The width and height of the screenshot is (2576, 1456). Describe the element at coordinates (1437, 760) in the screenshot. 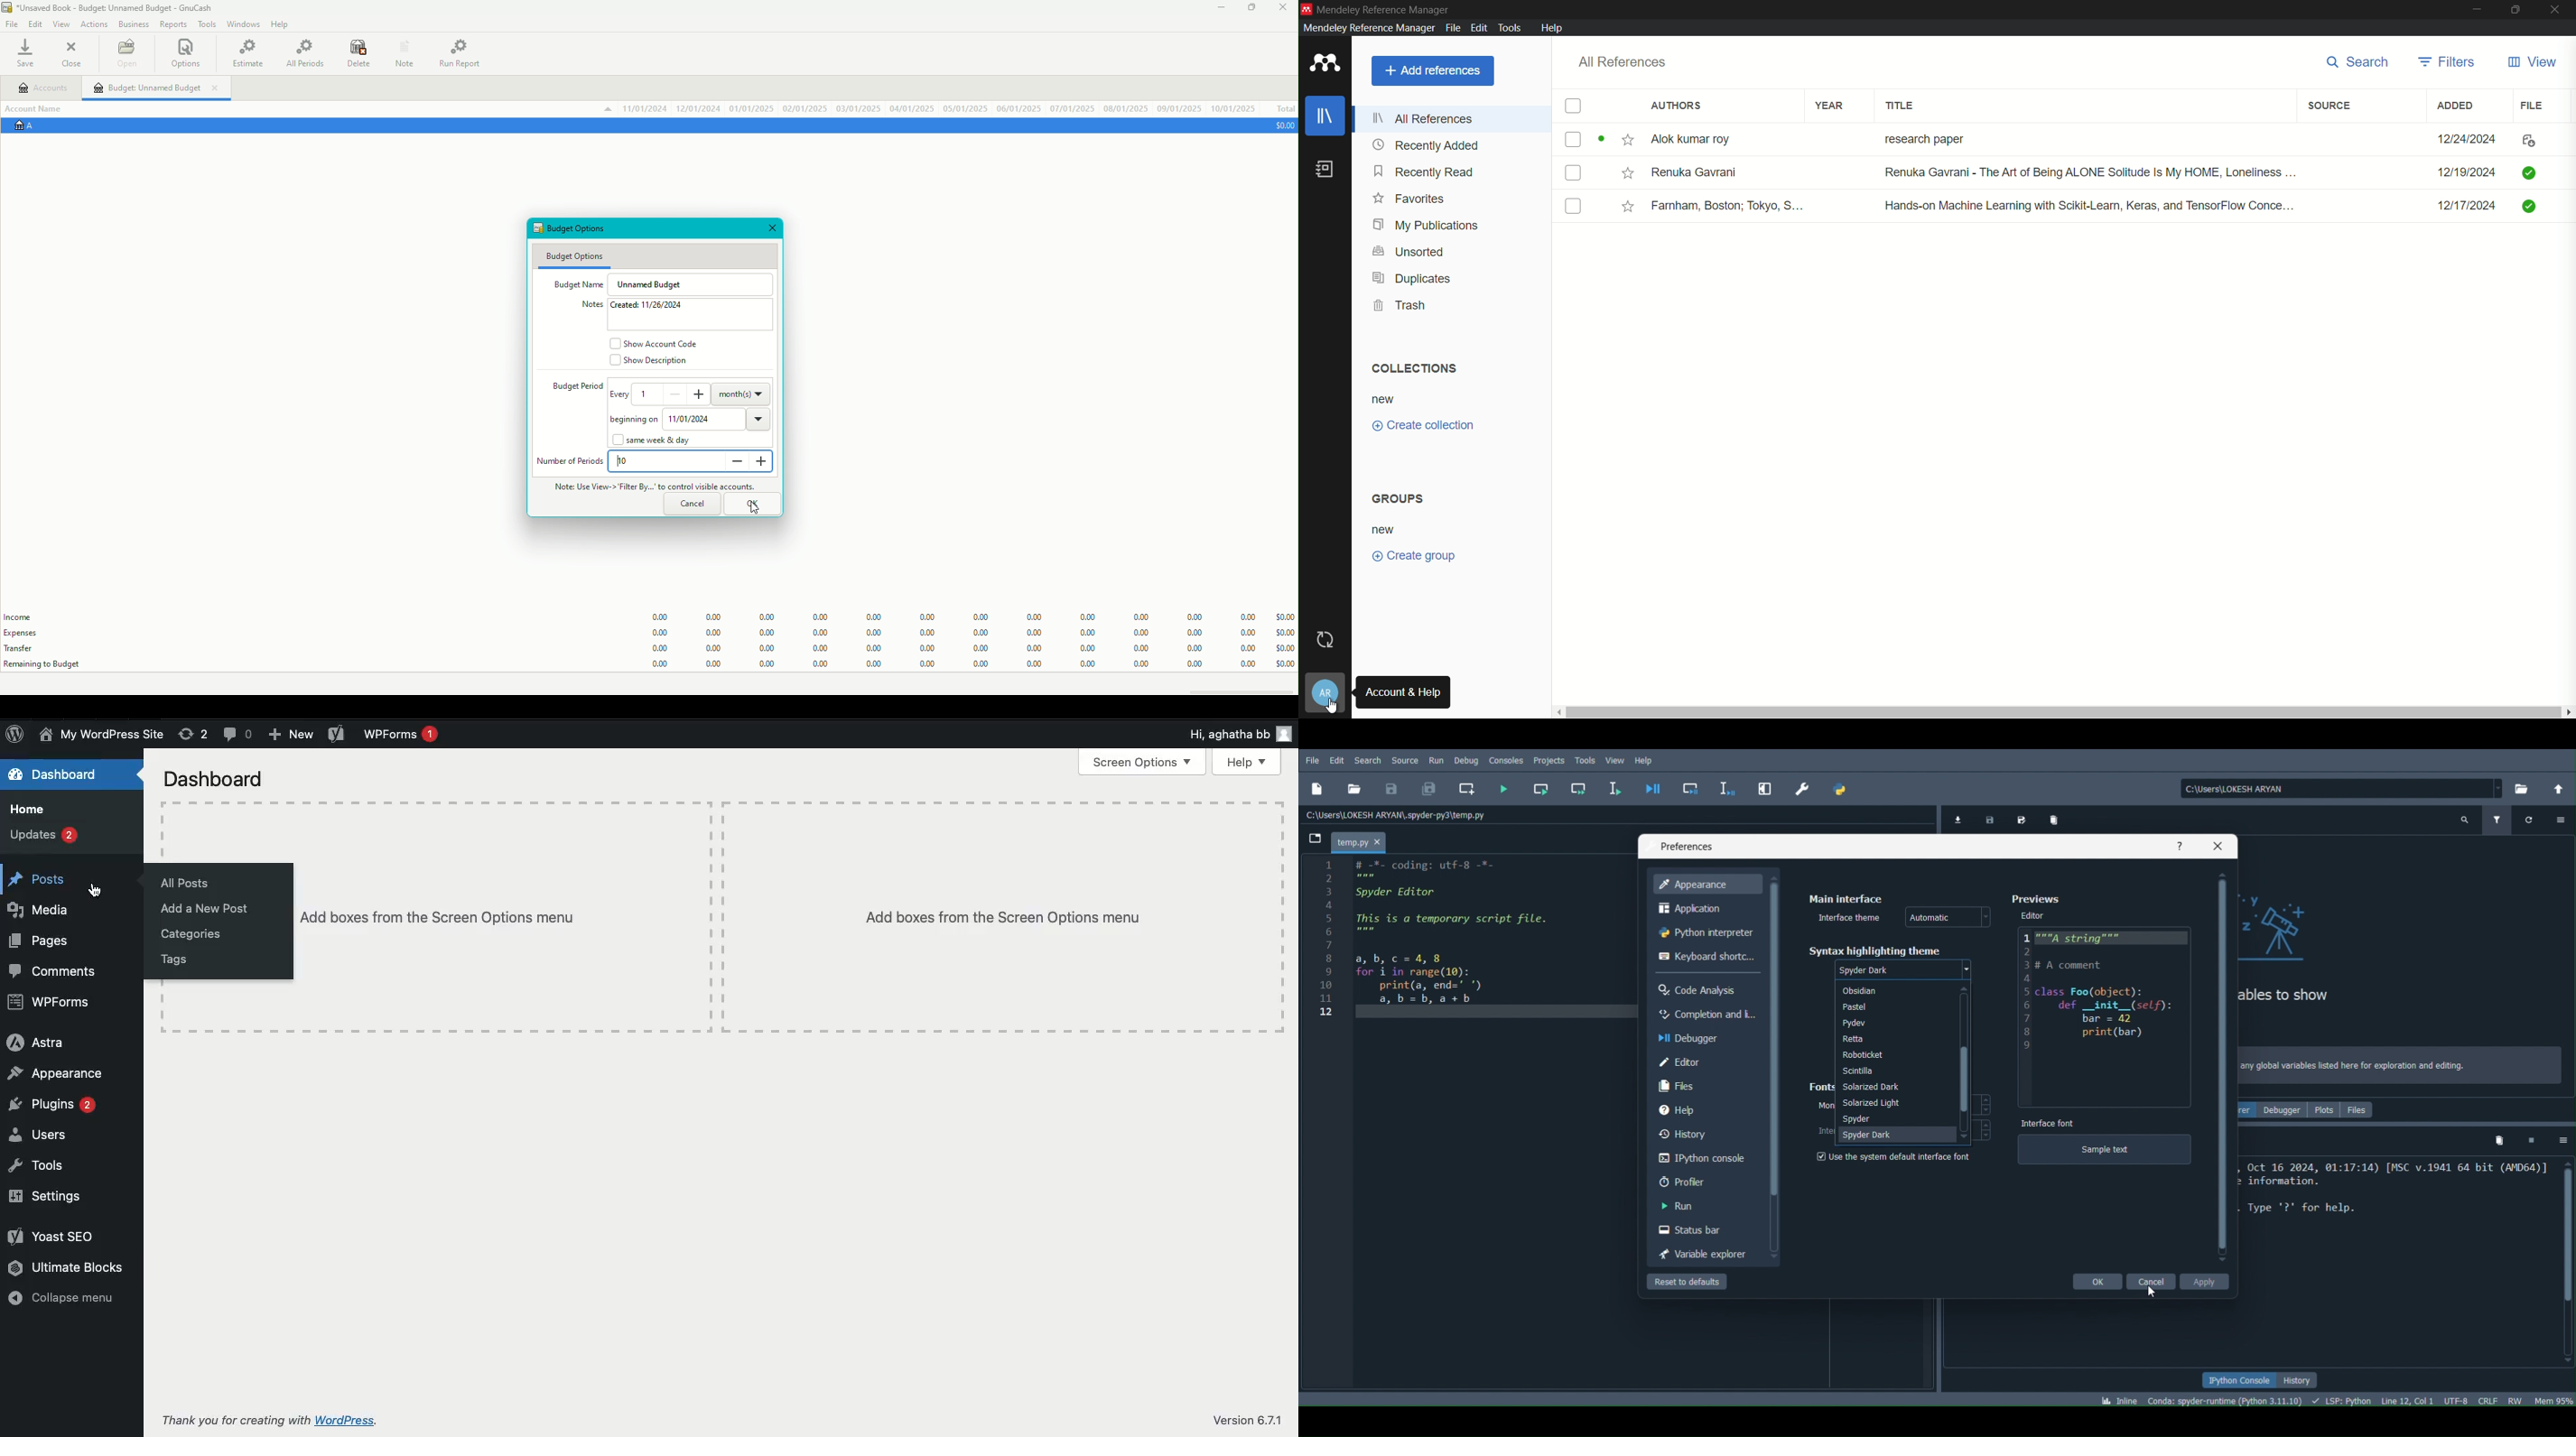

I see `Run` at that location.